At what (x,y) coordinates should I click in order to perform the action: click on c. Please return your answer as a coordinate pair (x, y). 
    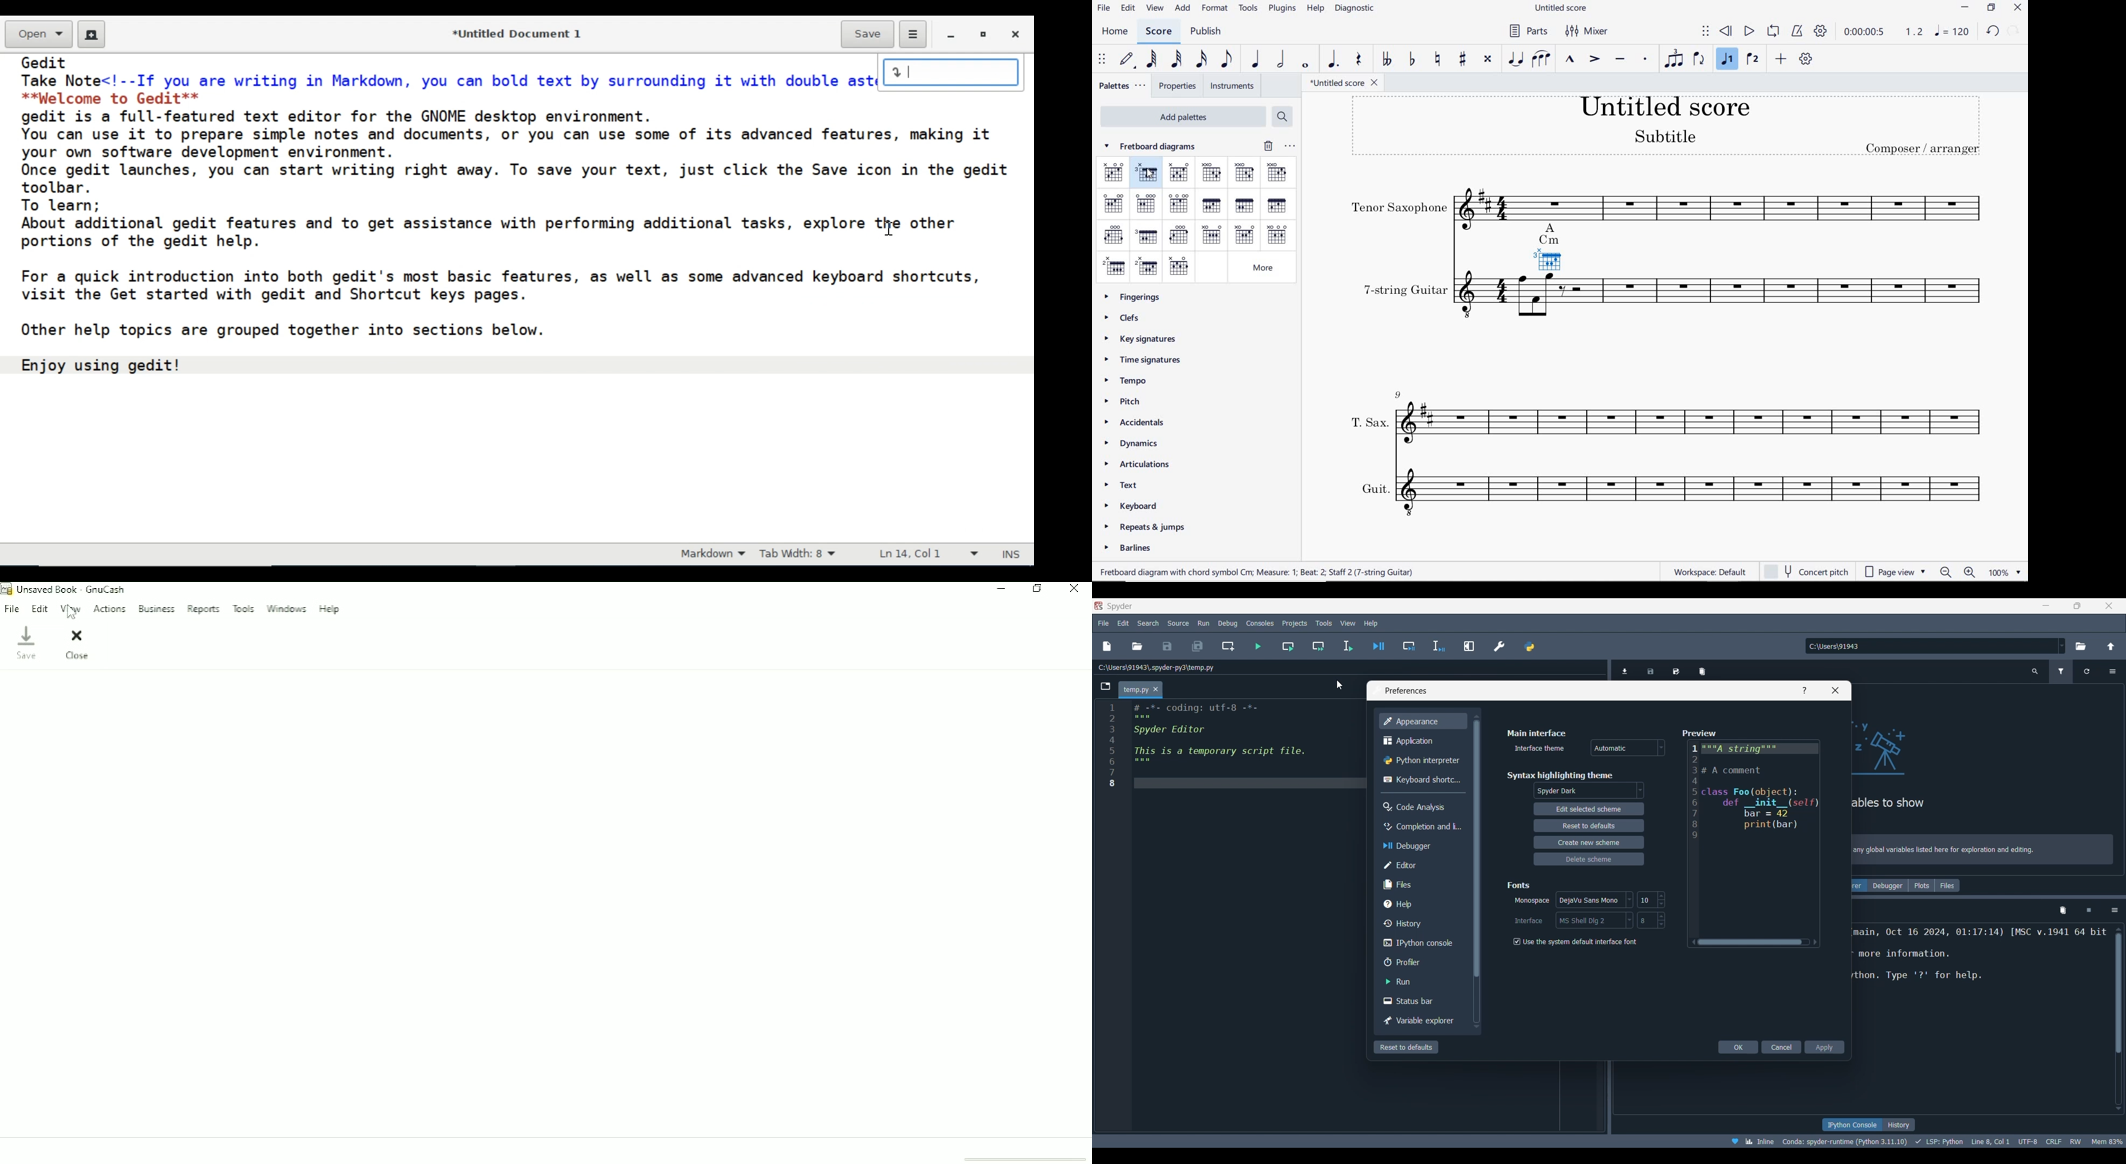
    Looking at the image, I should click on (1113, 173).